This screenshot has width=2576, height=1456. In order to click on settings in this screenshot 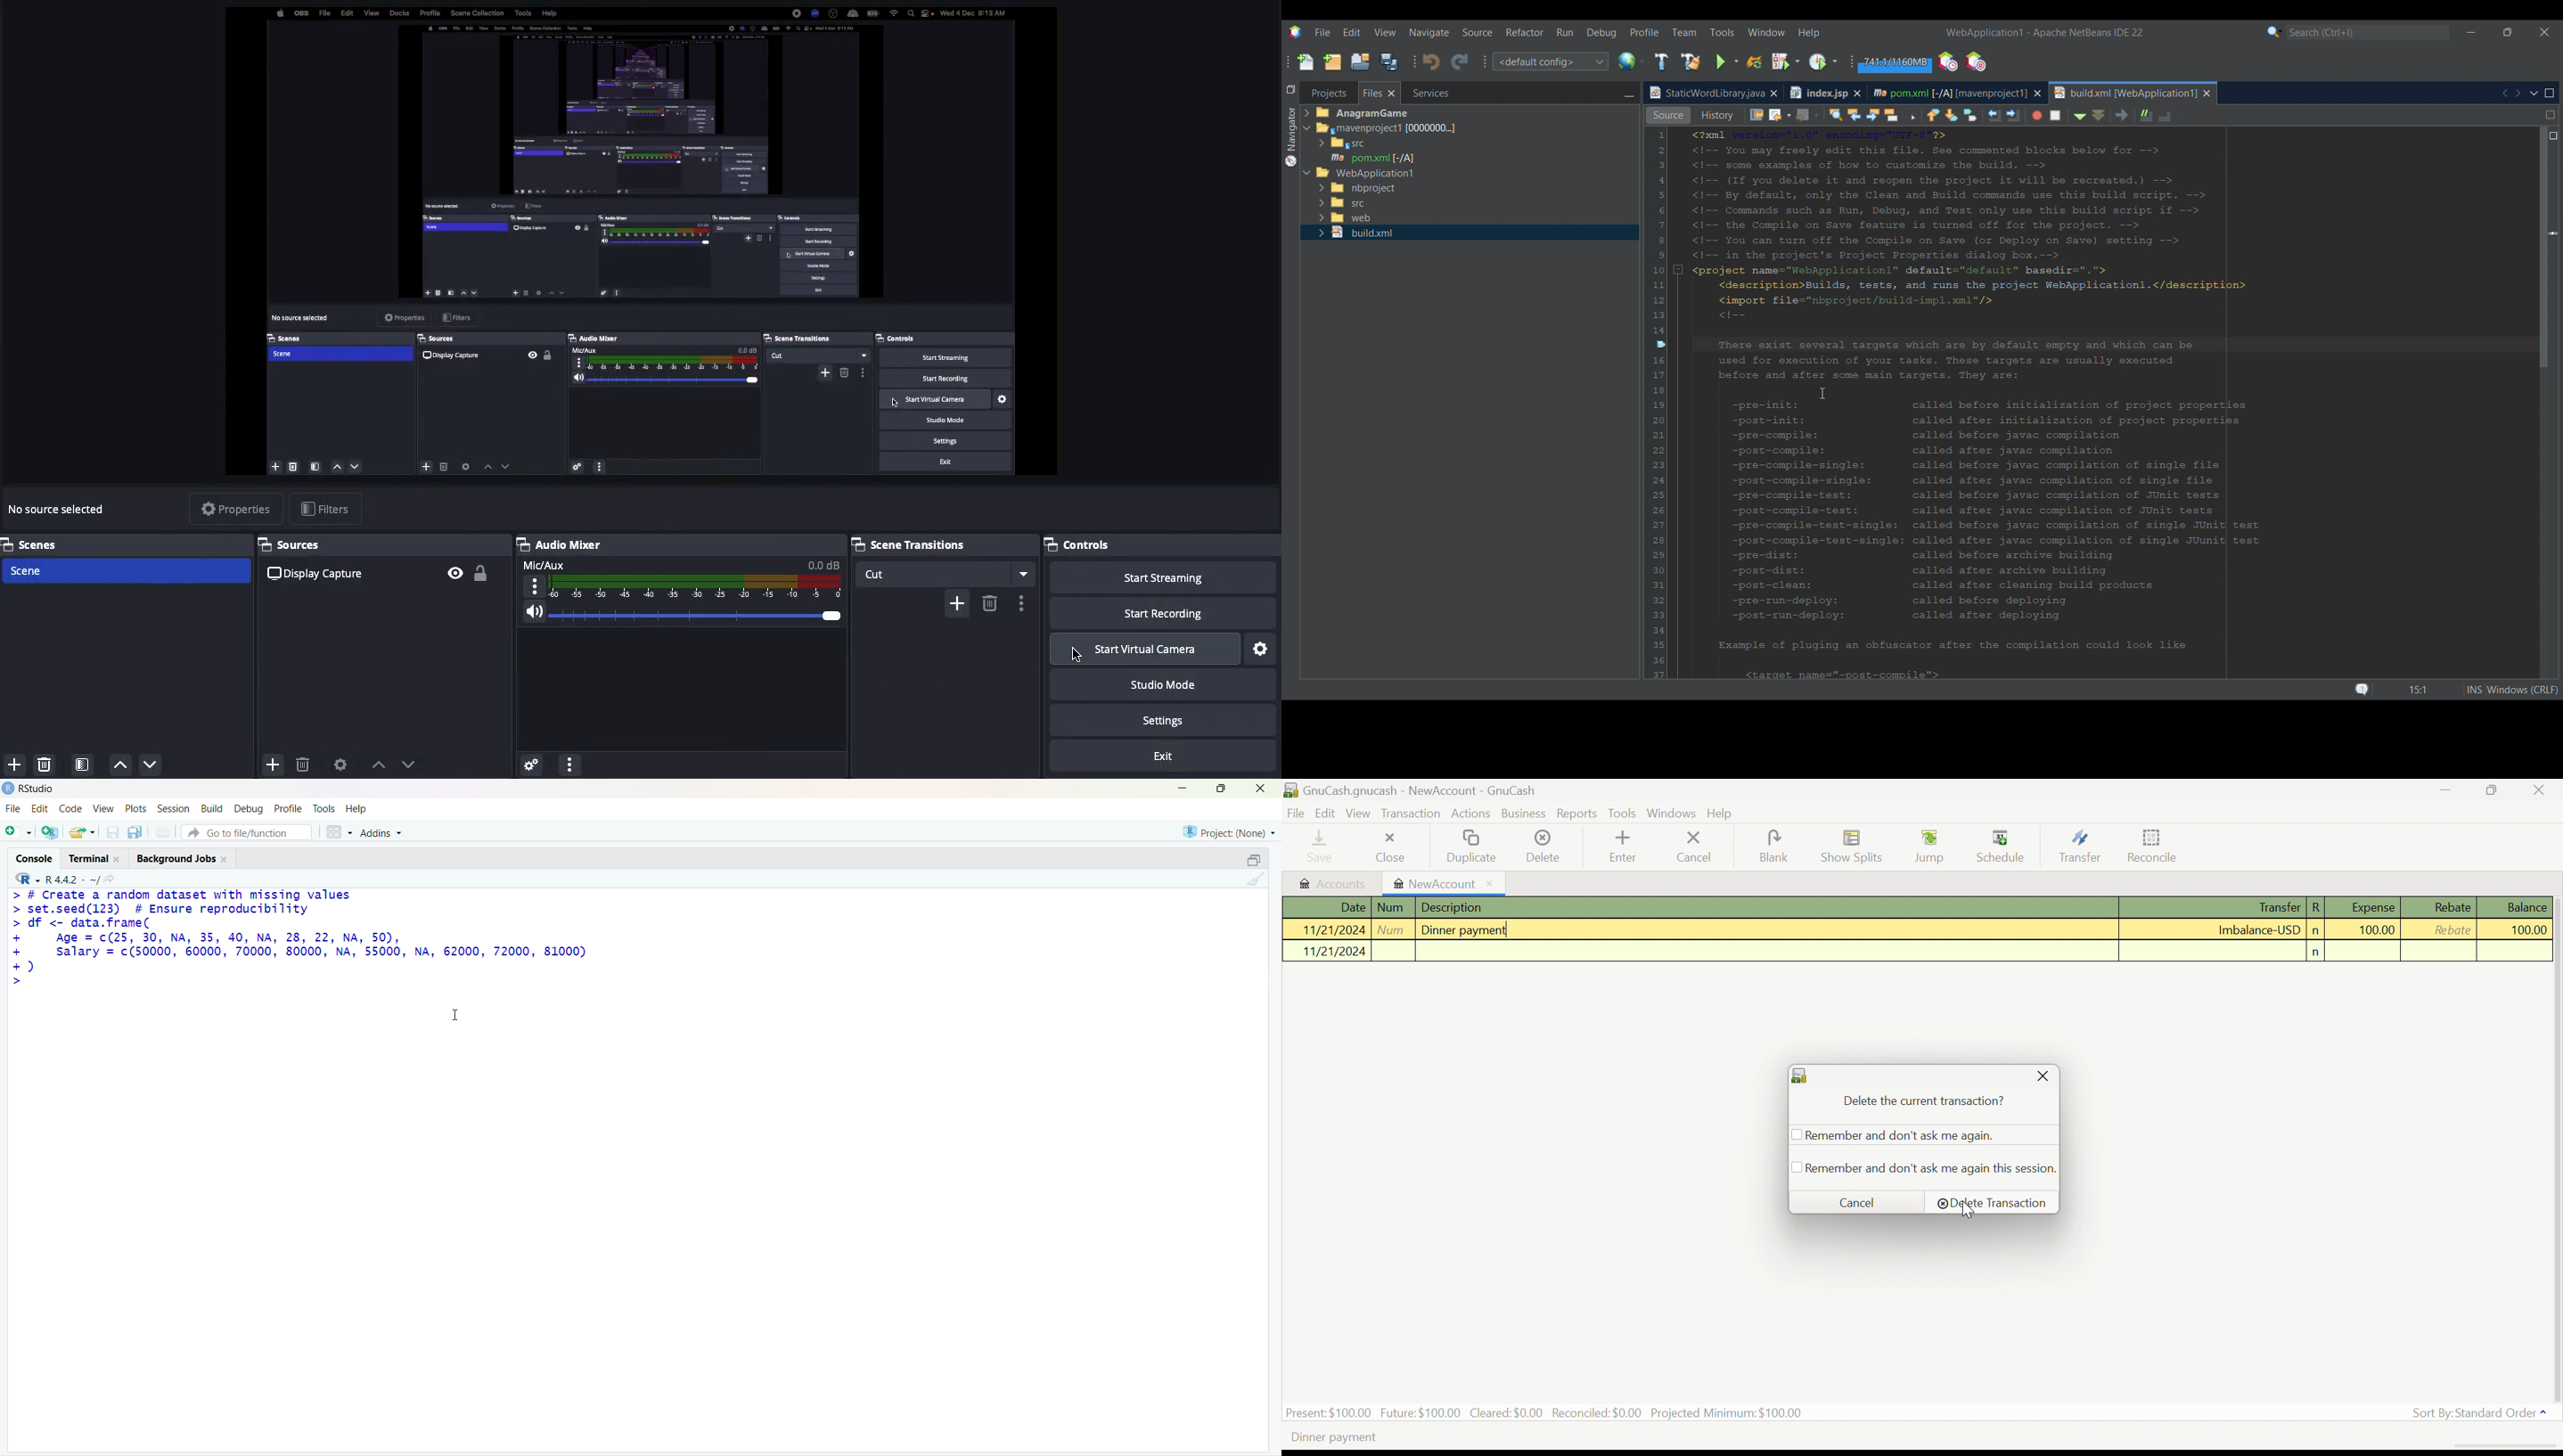, I will do `click(573, 761)`.